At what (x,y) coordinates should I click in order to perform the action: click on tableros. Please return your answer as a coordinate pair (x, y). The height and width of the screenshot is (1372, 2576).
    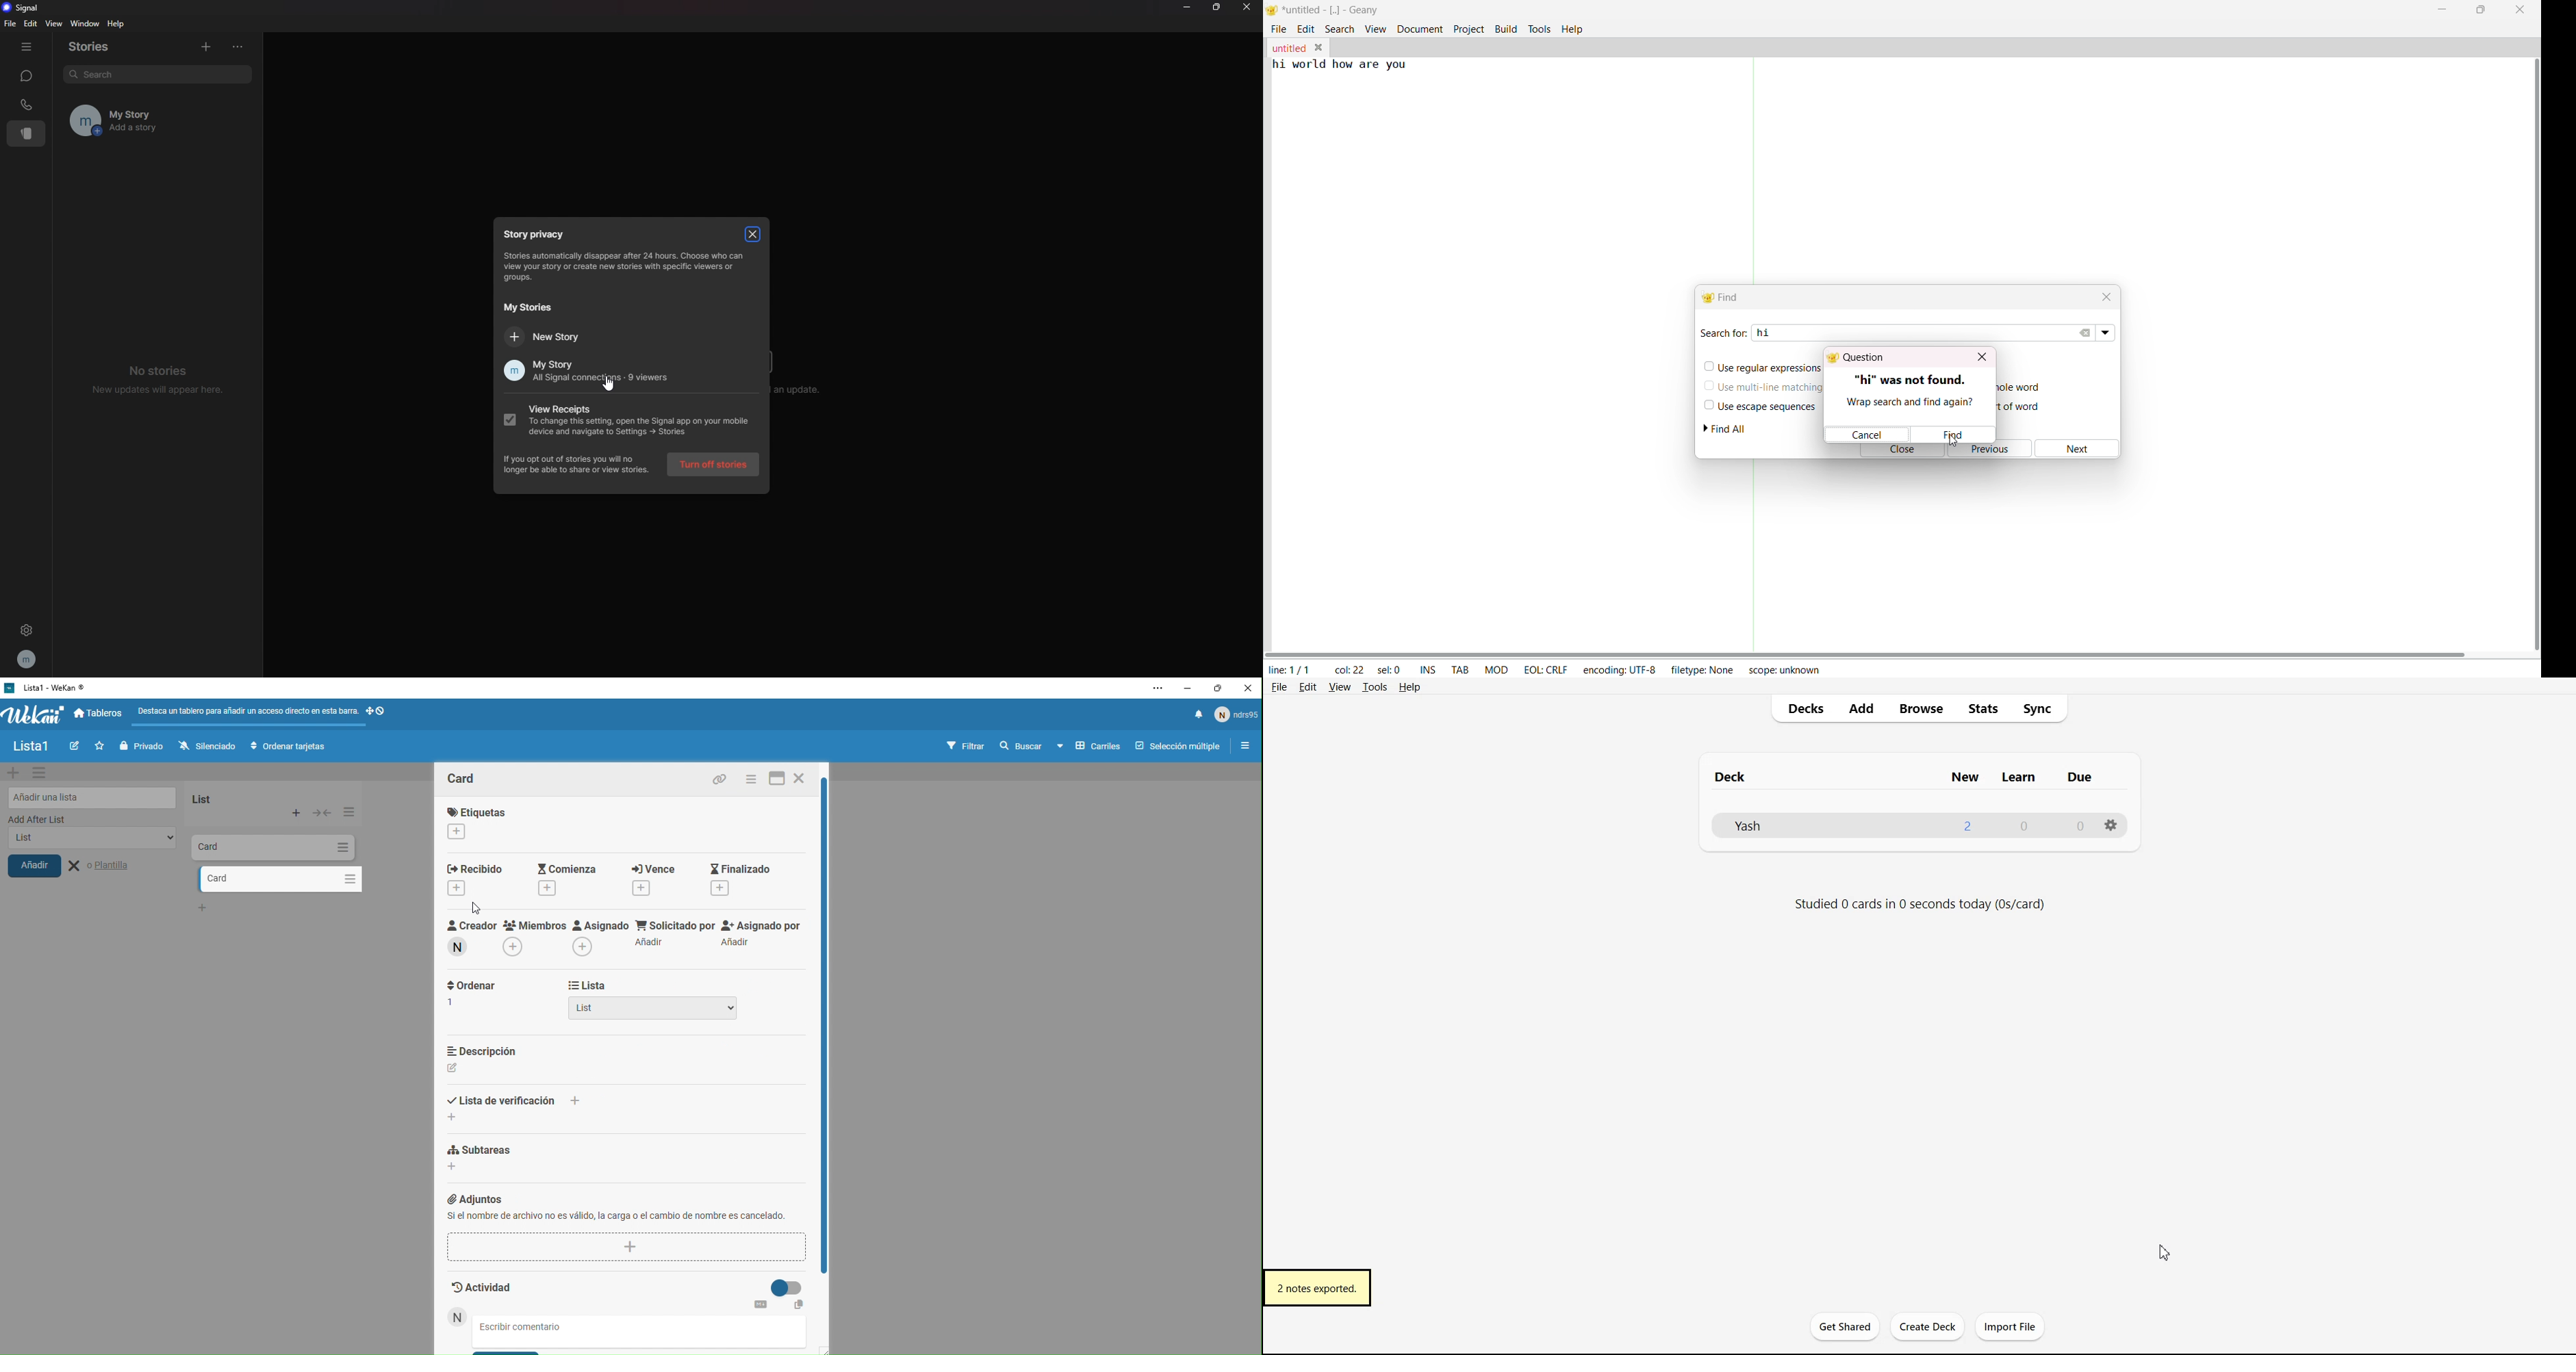
    Looking at the image, I should click on (101, 714).